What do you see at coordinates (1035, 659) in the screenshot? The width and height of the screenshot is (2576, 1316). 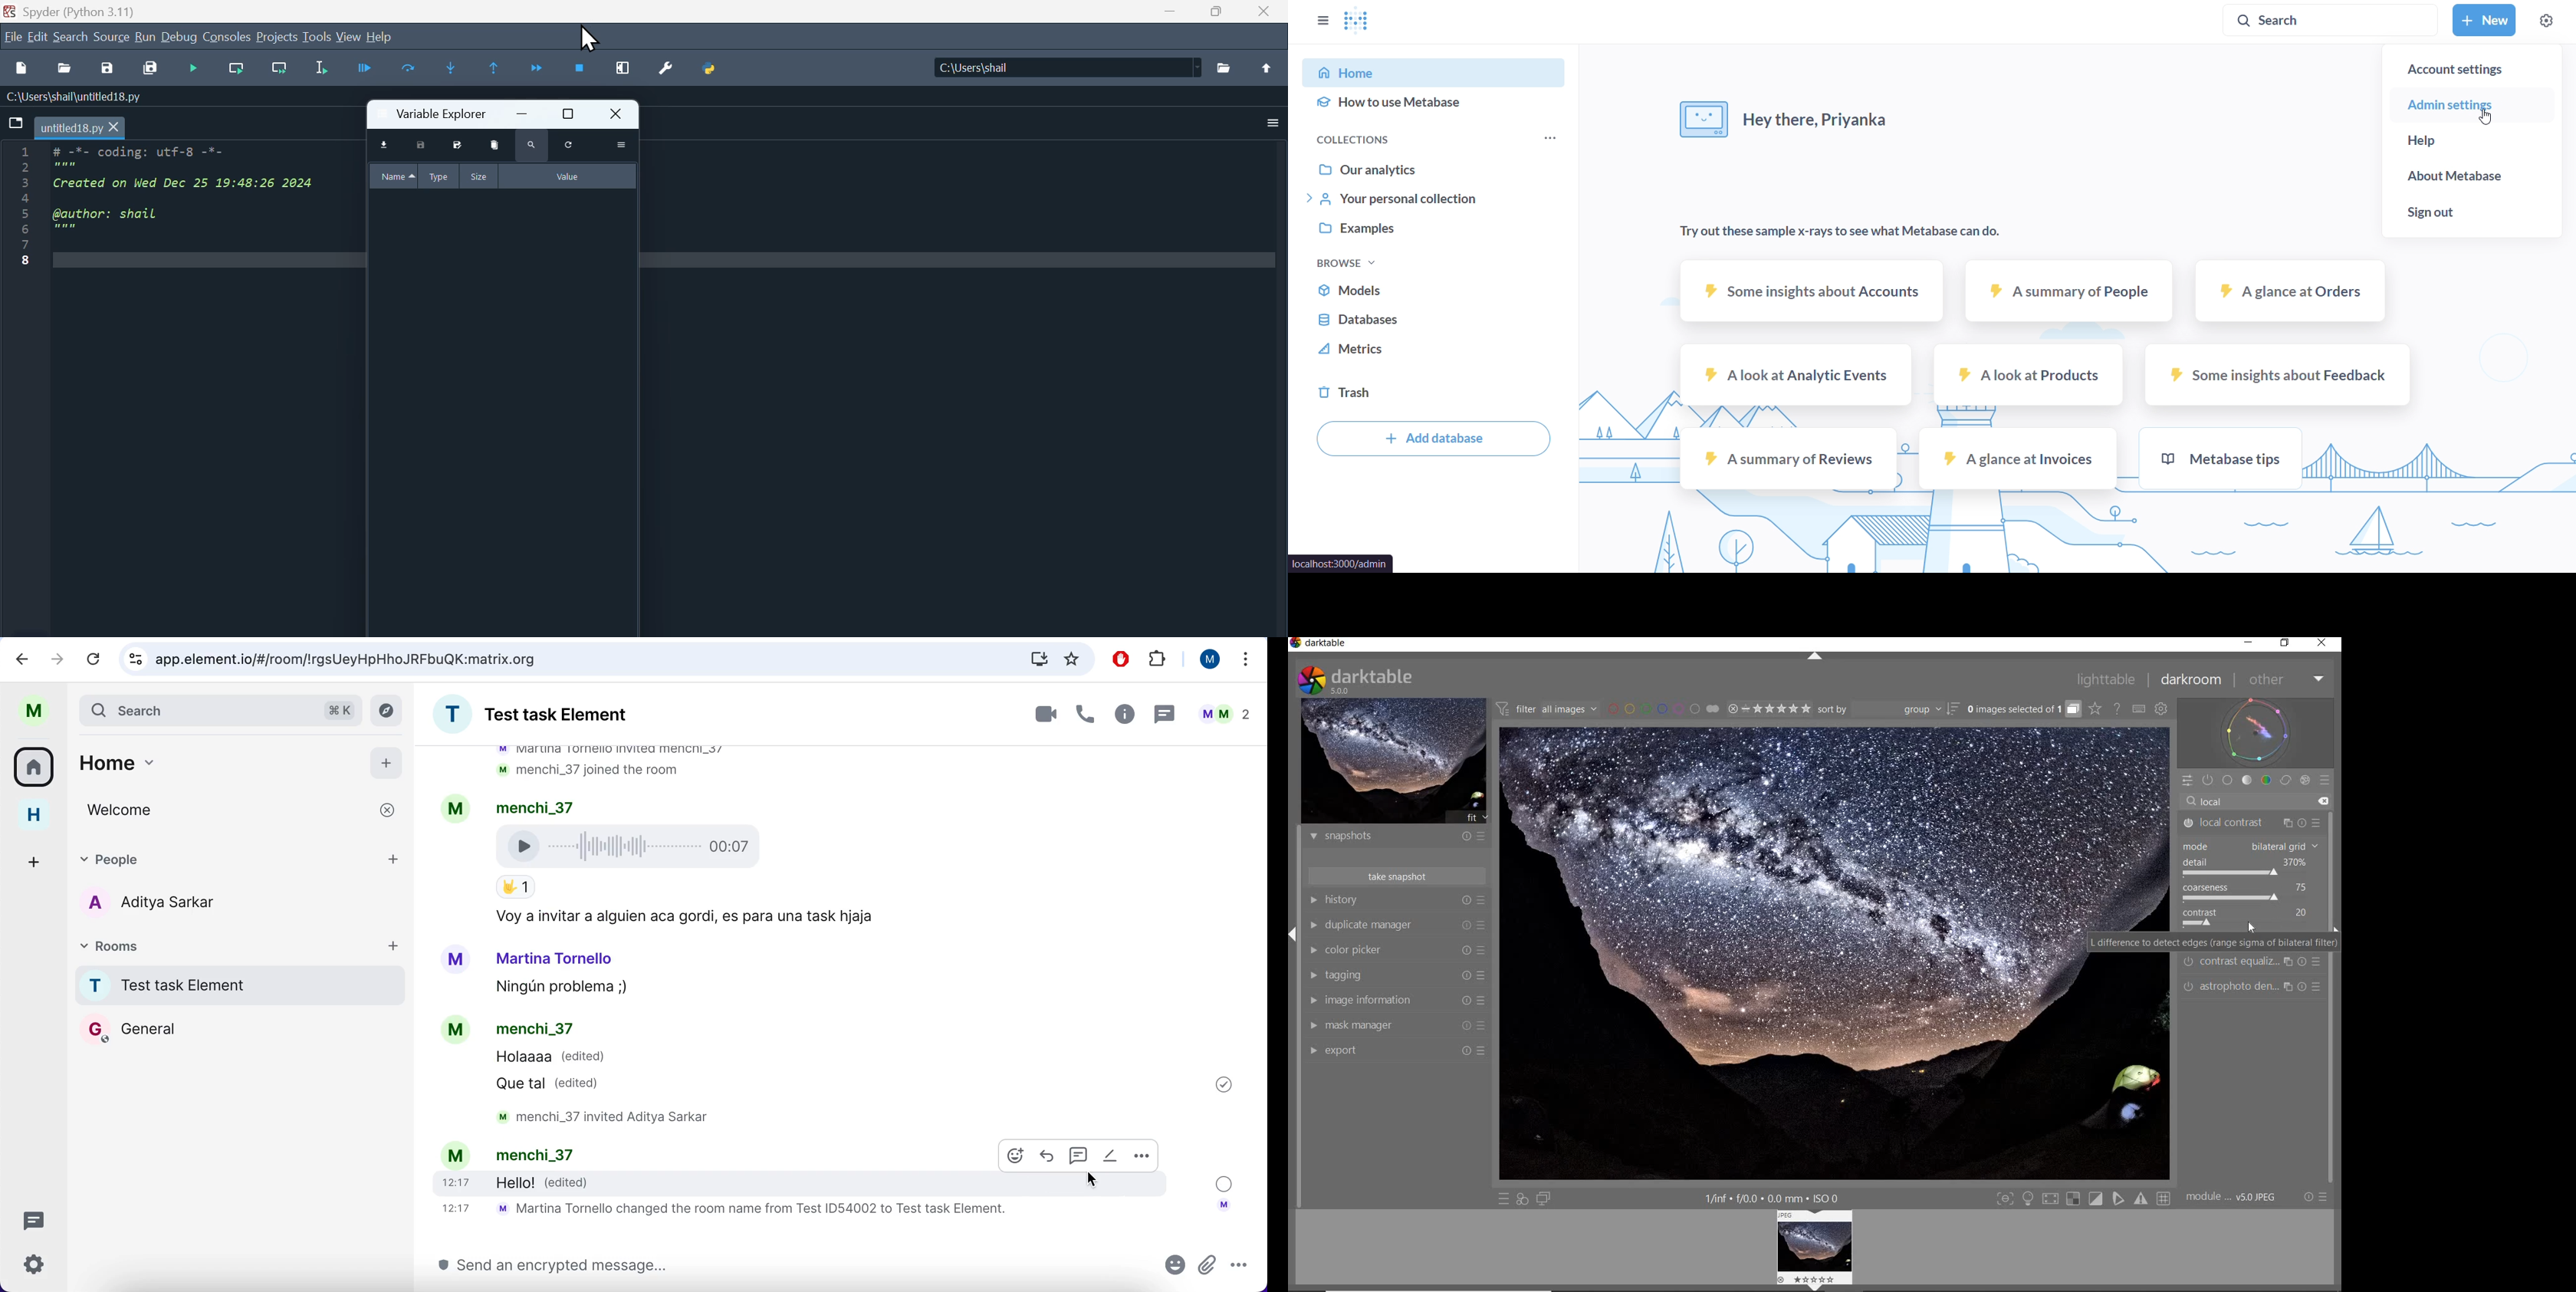 I see `downloads` at bounding box center [1035, 659].